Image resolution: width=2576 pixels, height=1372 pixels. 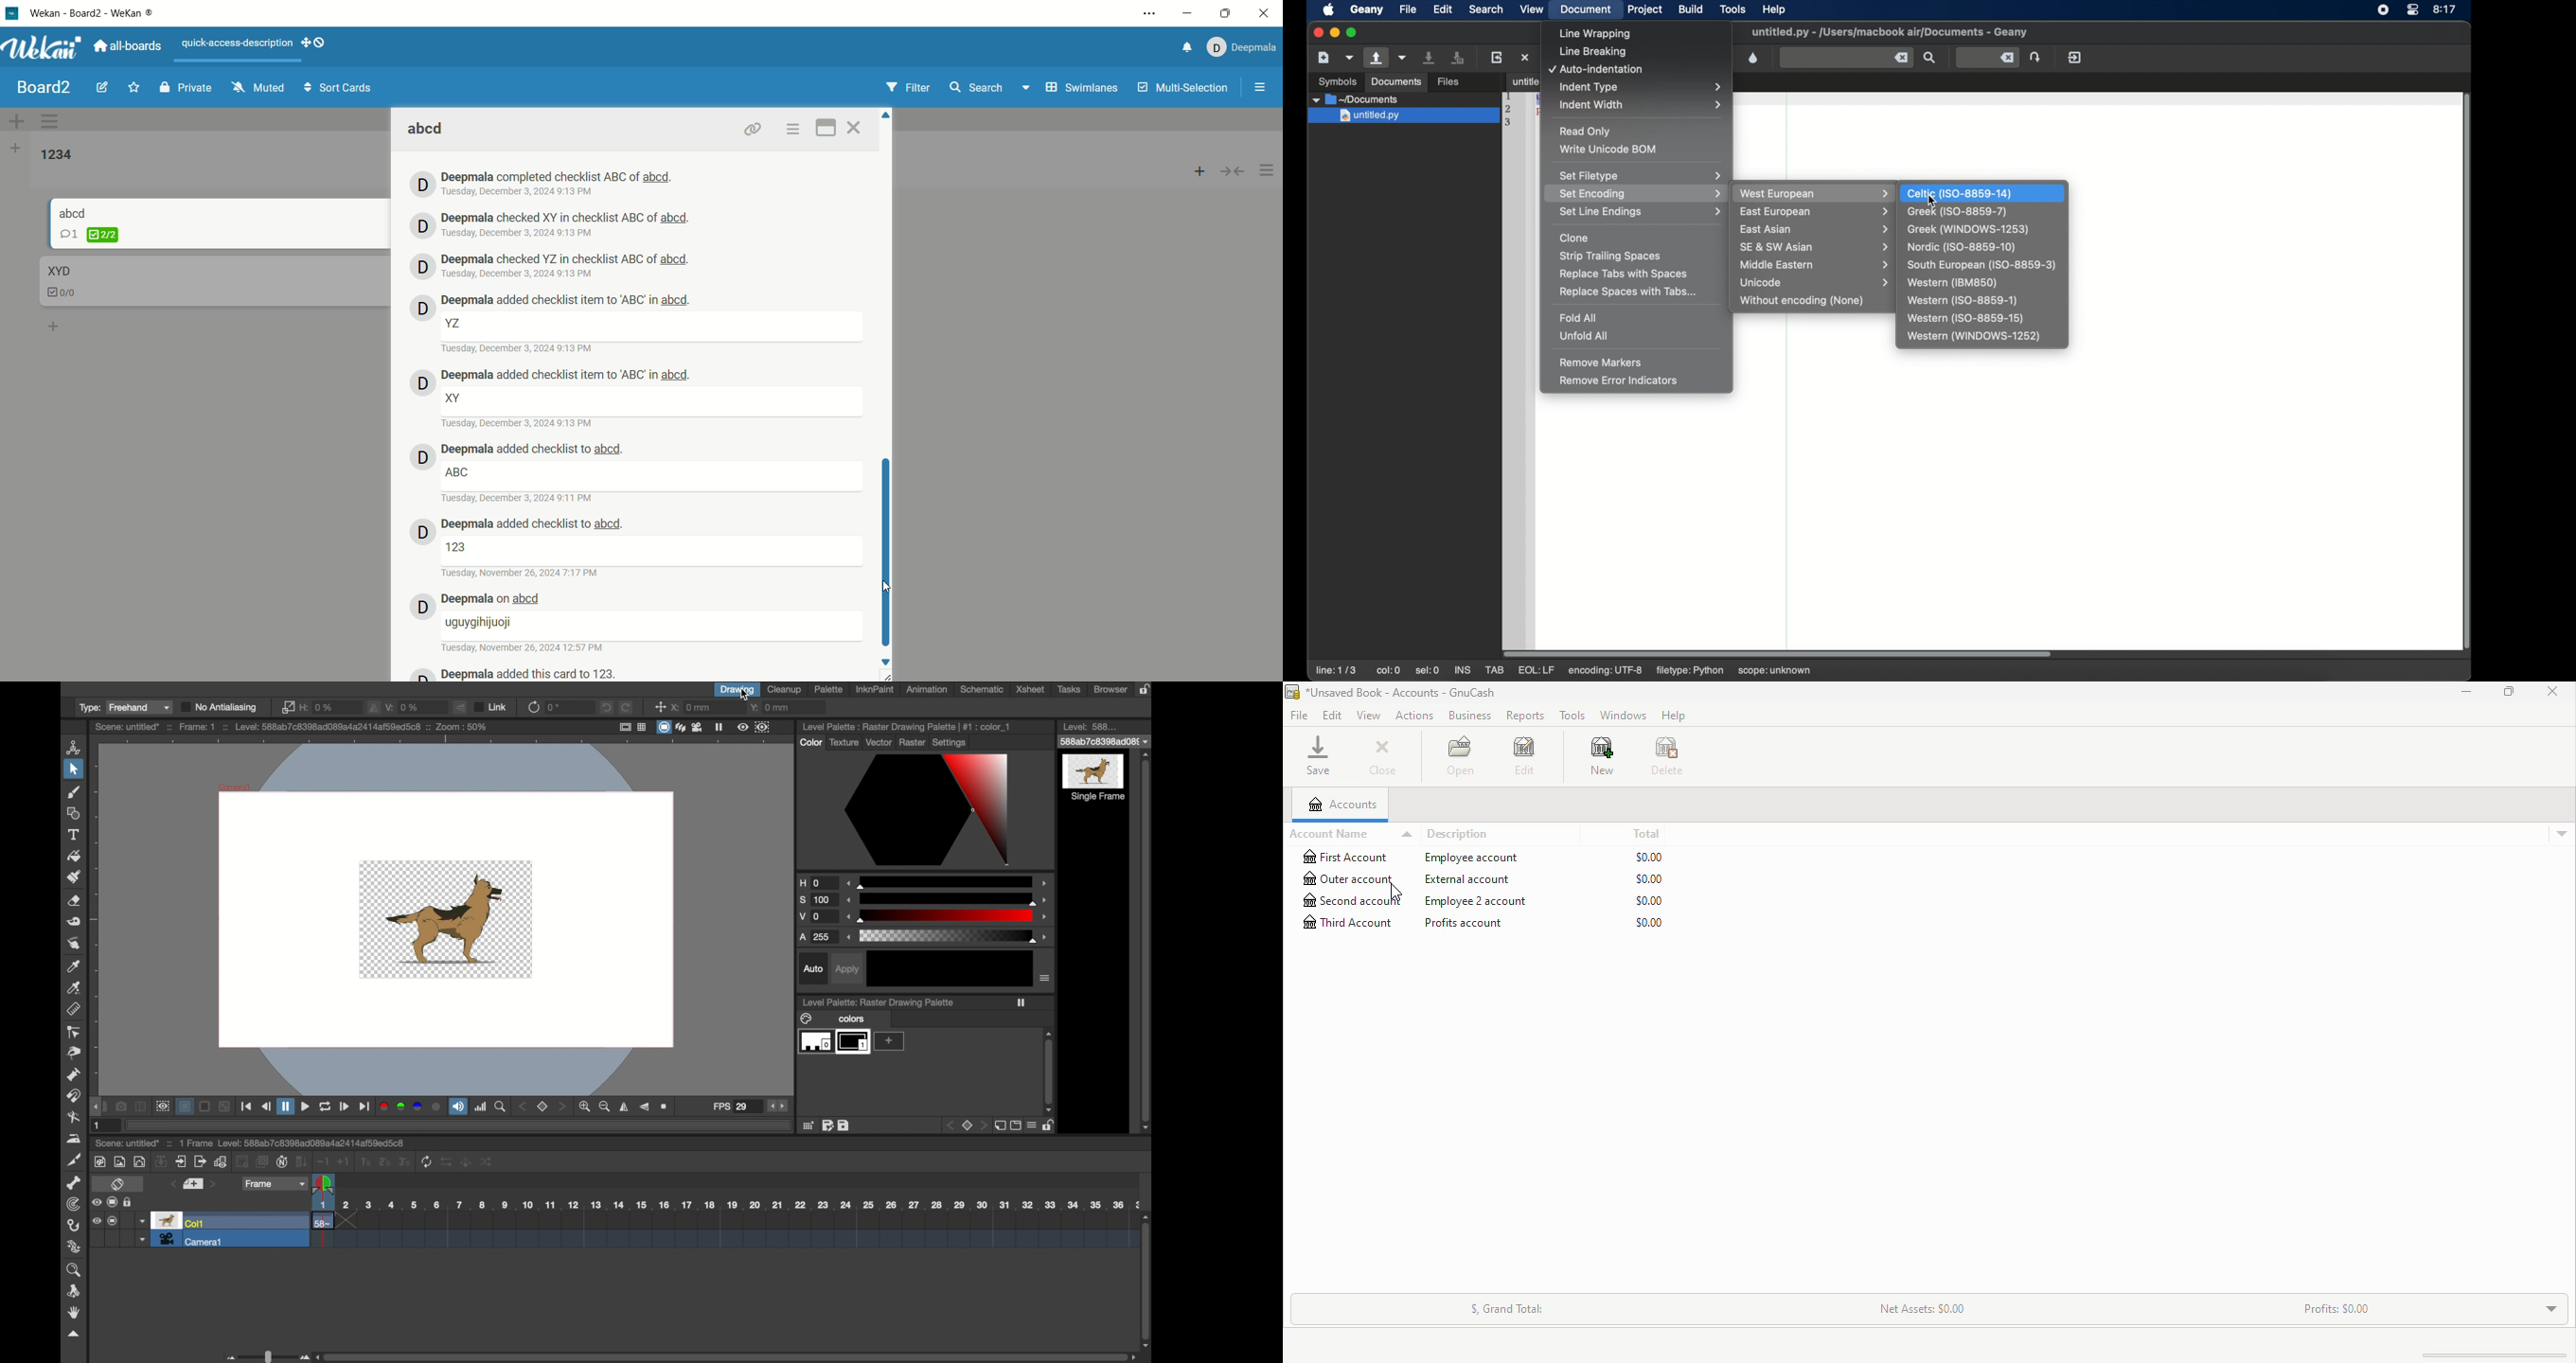 I want to click on text, so click(x=239, y=44).